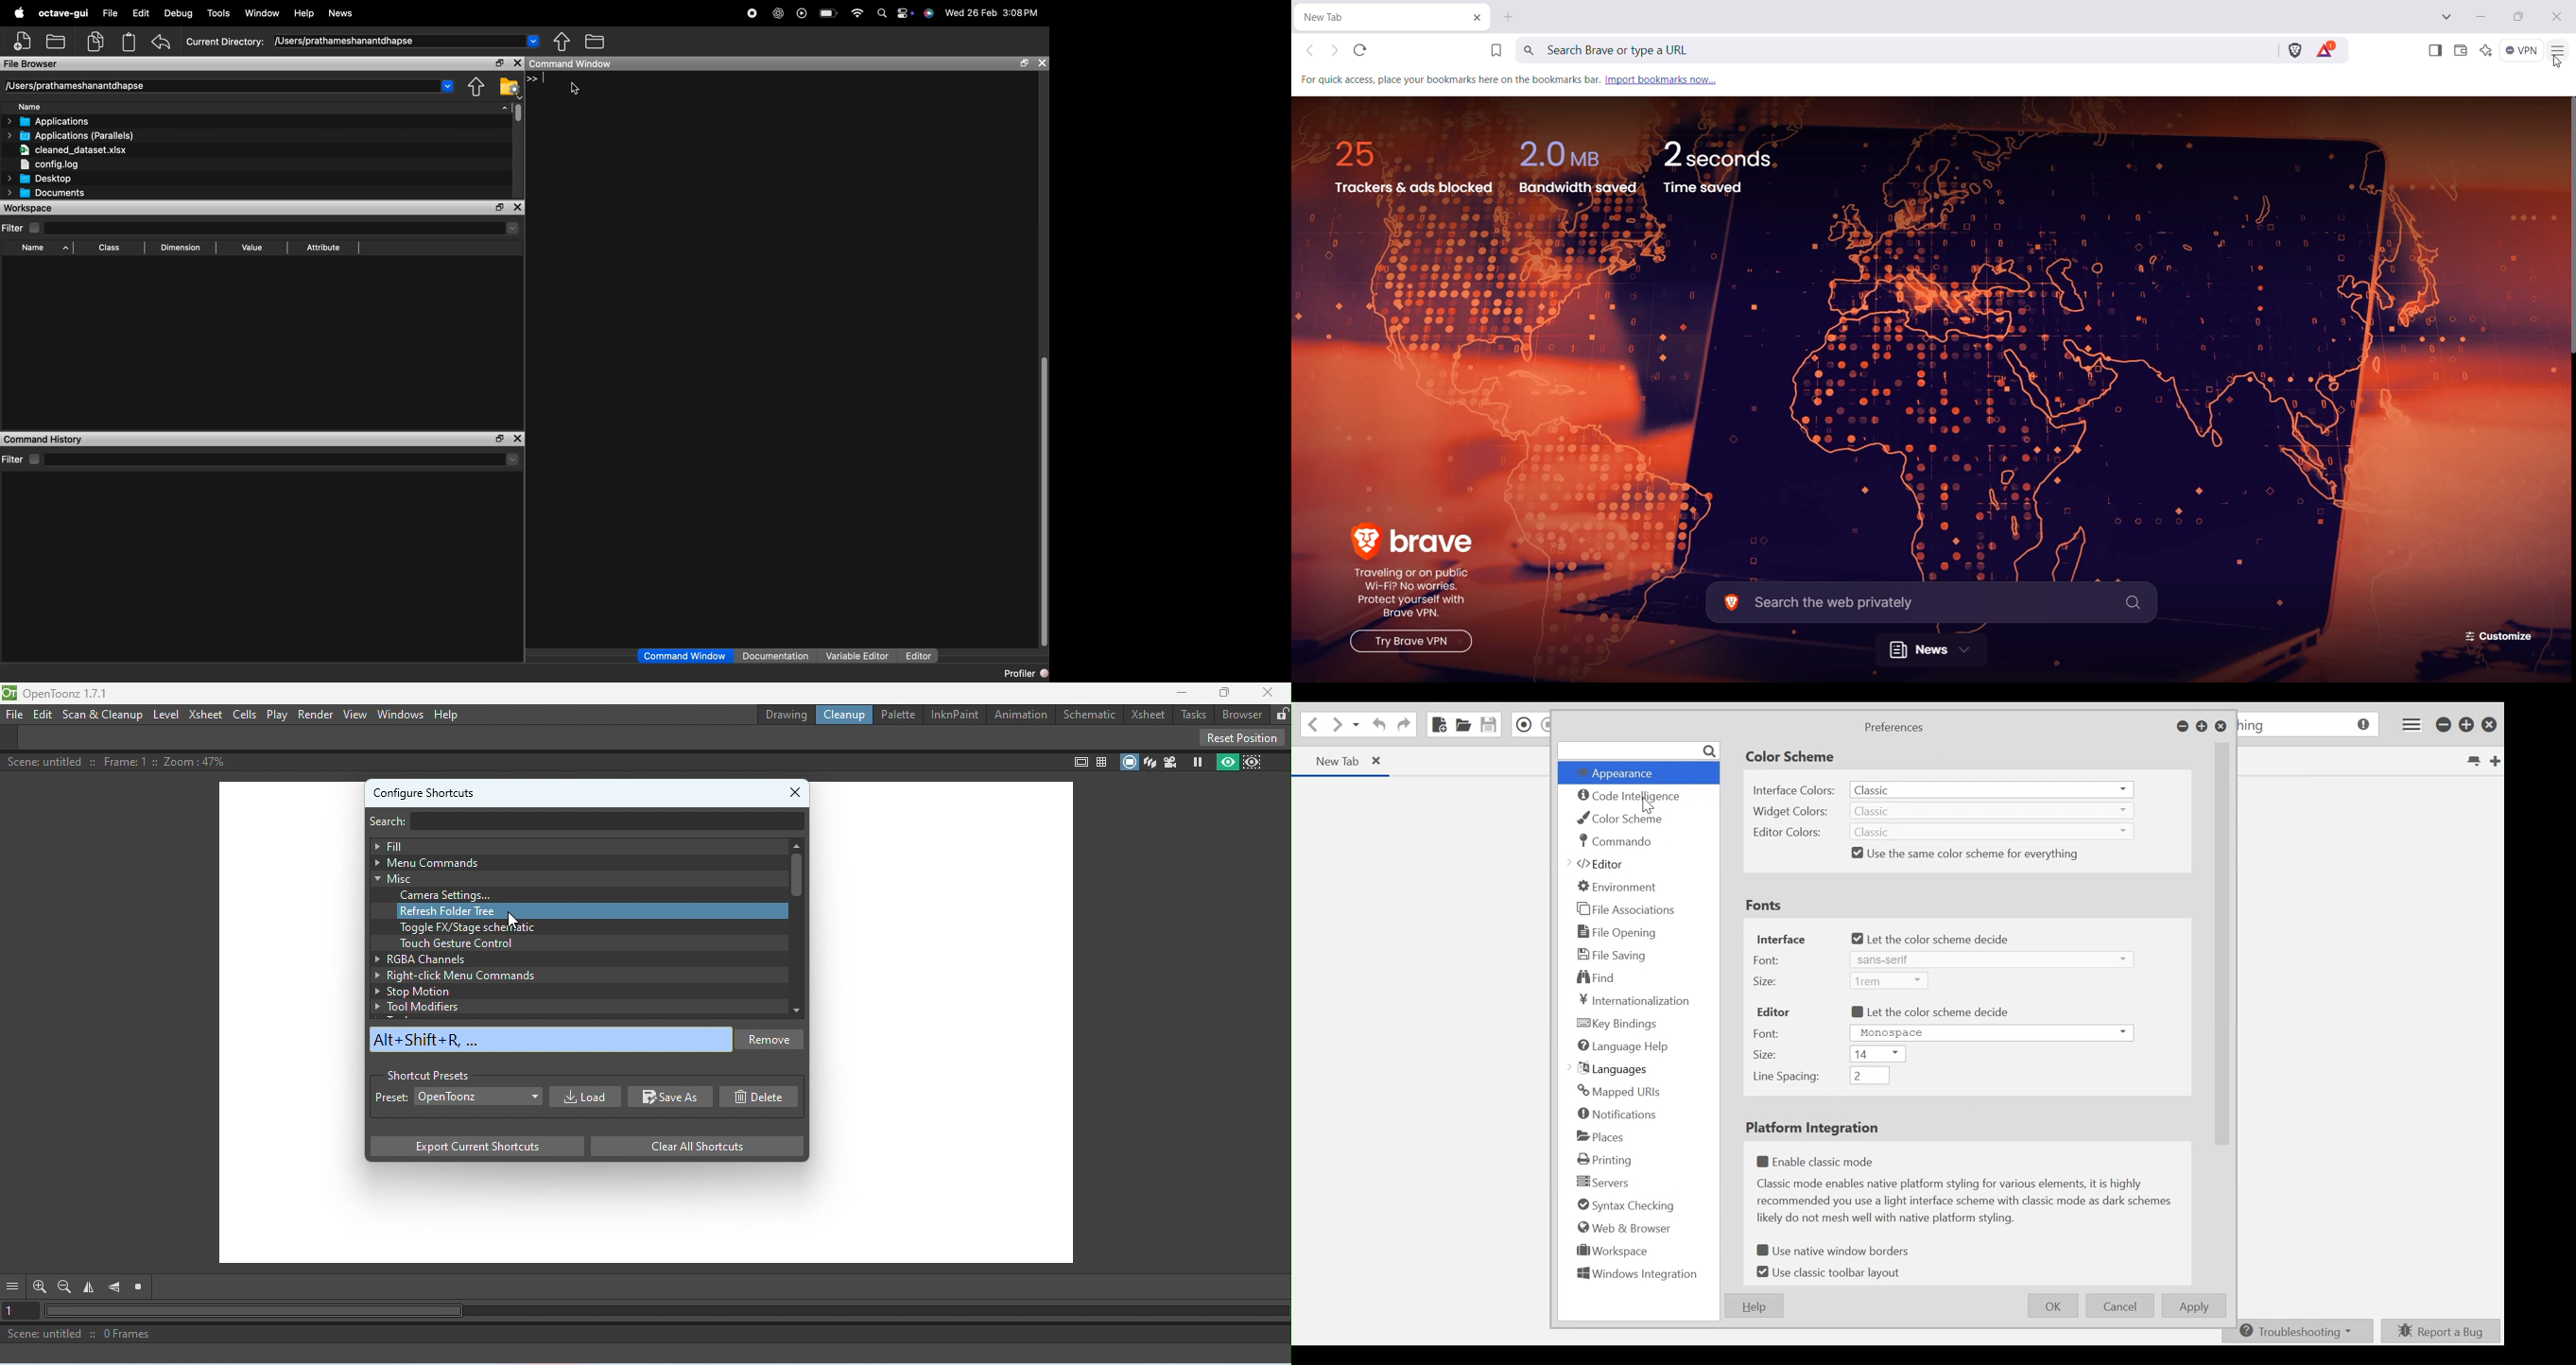 This screenshot has width=2576, height=1372. Describe the element at coordinates (1023, 672) in the screenshot. I see `Profiler` at that location.